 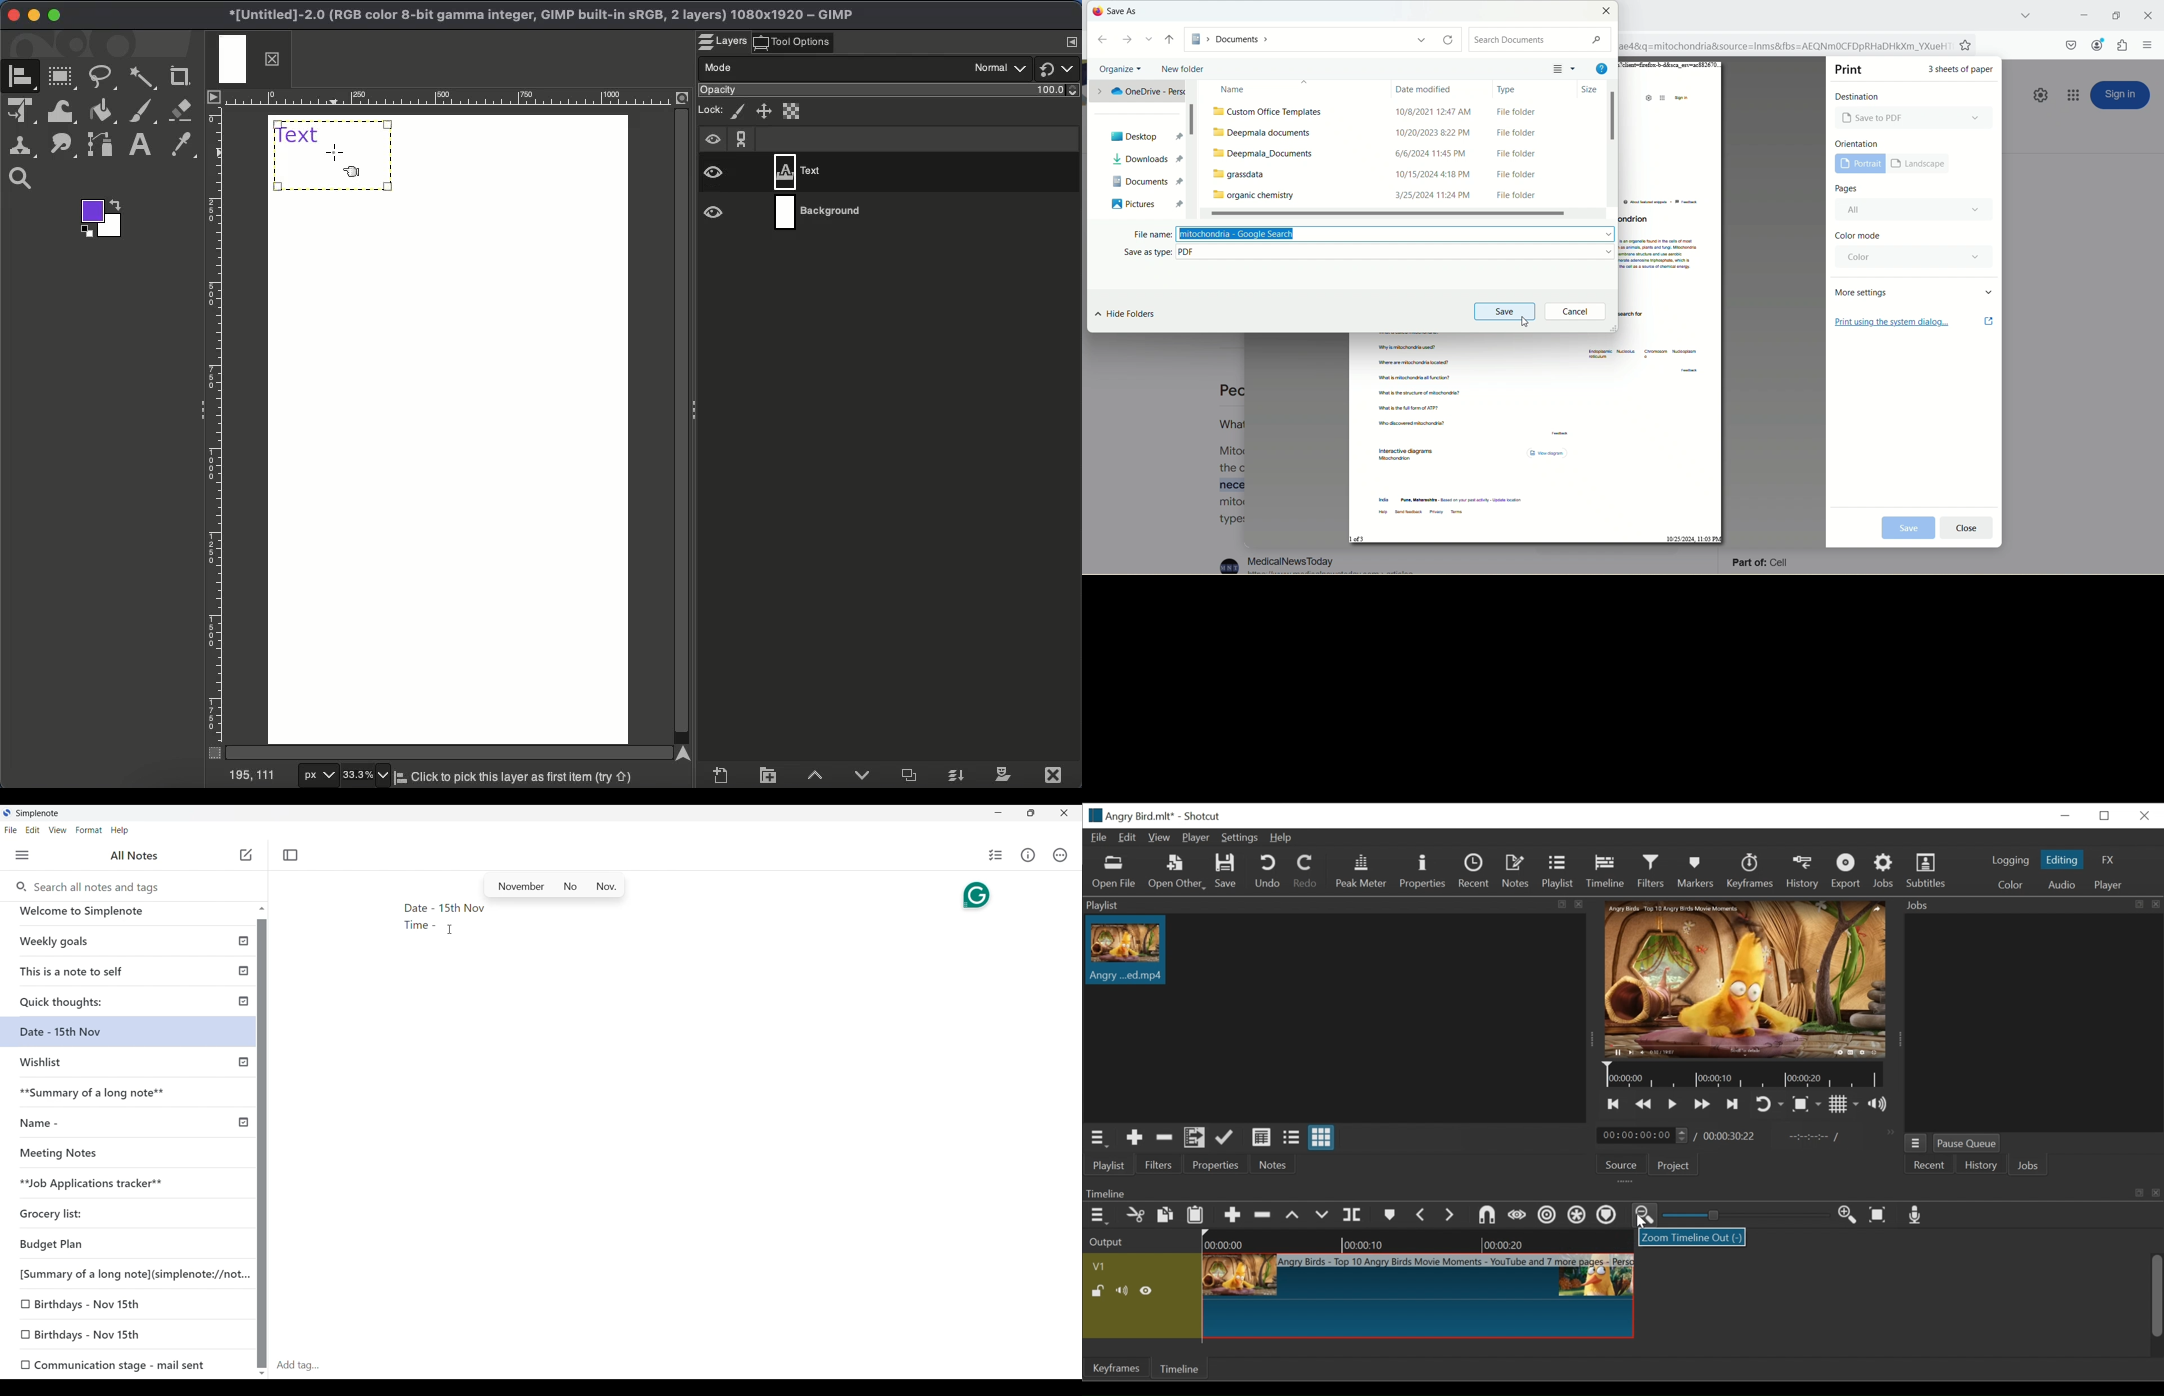 What do you see at coordinates (1177, 873) in the screenshot?
I see `Open Other` at bounding box center [1177, 873].